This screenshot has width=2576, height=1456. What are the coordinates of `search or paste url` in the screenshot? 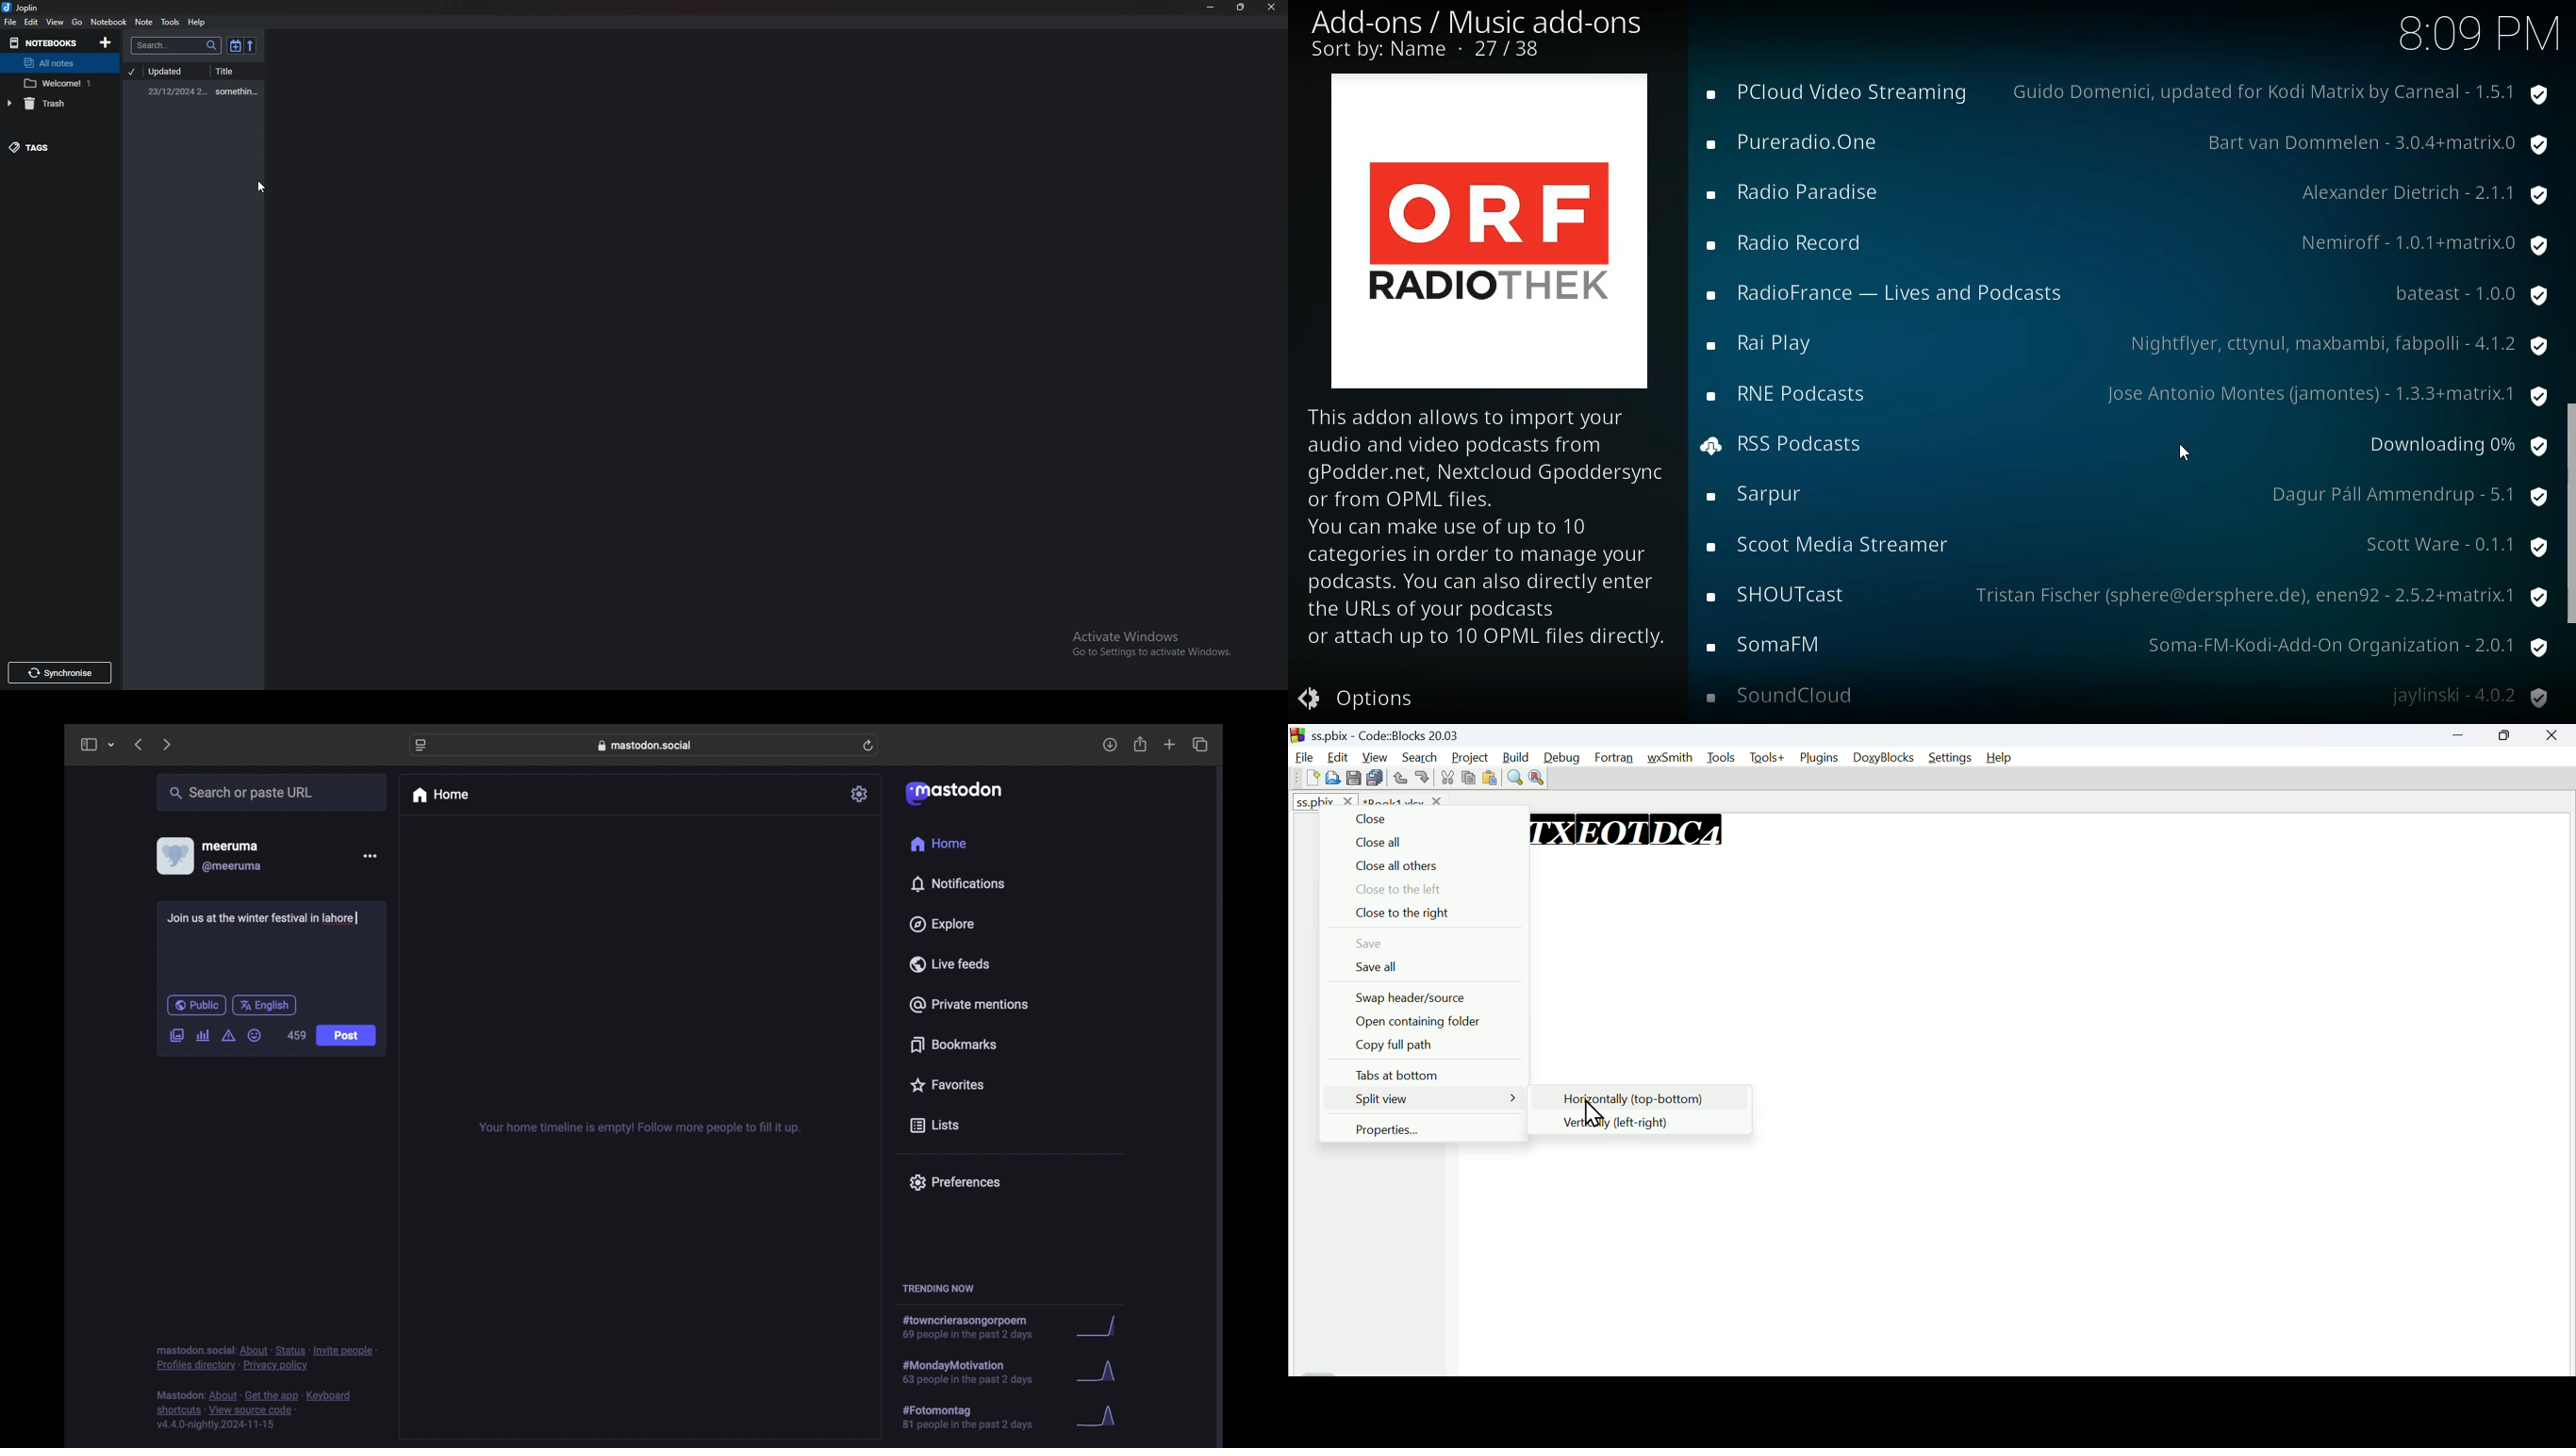 It's located at (241, 793).